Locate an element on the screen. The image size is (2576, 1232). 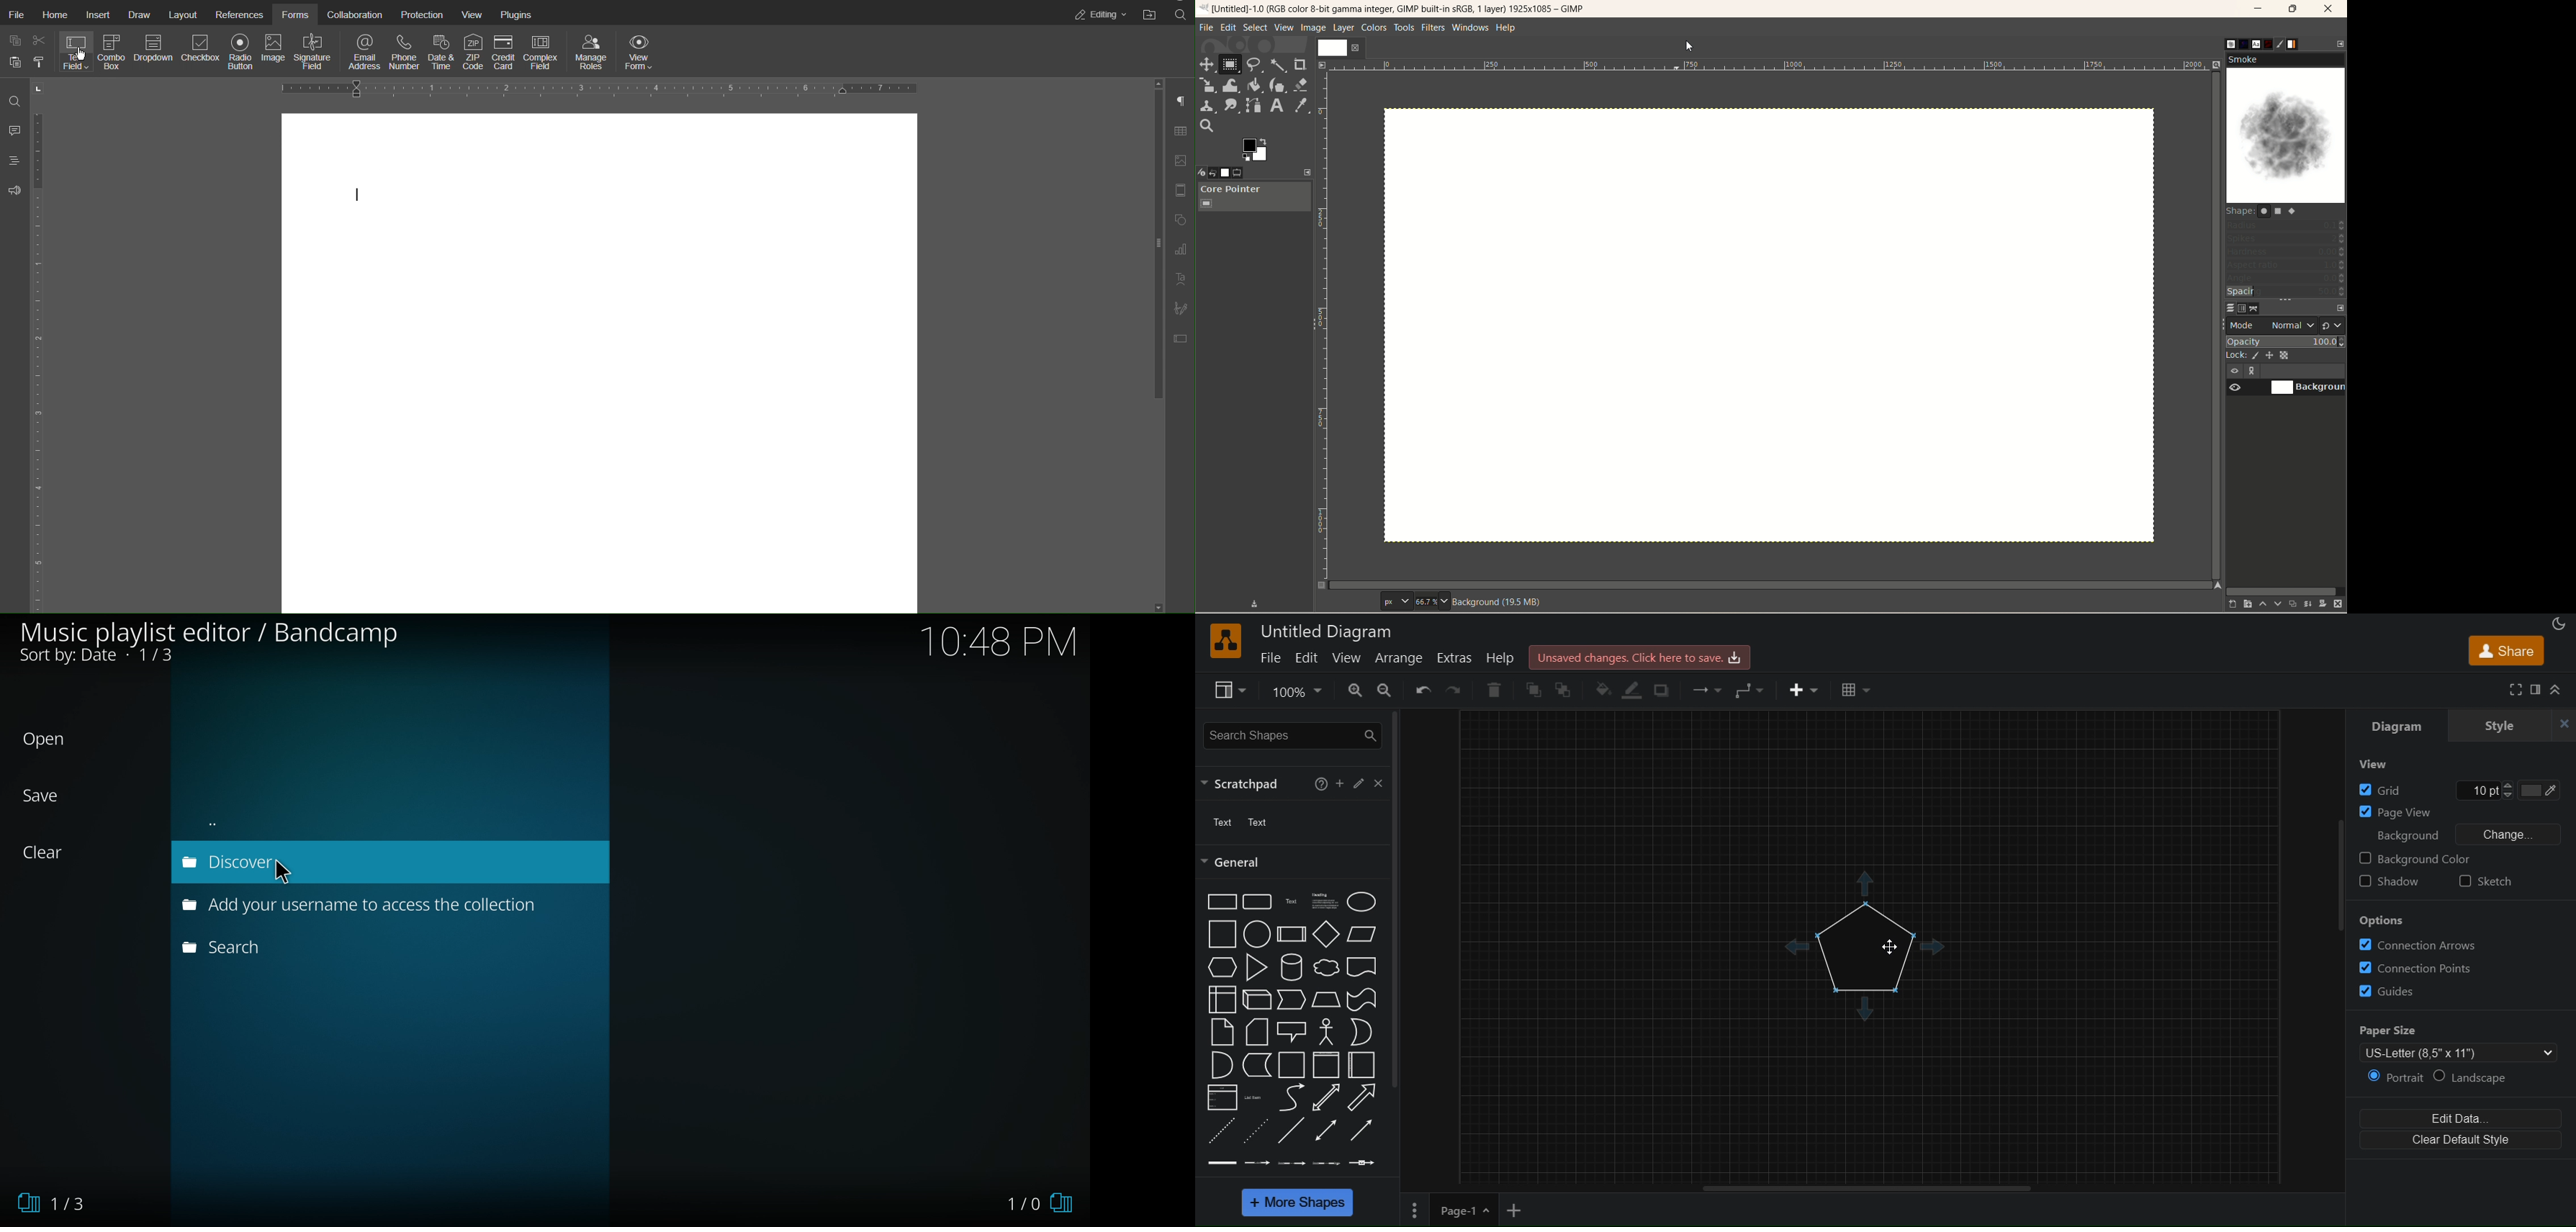
Process is located at coordinates (1291, 934).